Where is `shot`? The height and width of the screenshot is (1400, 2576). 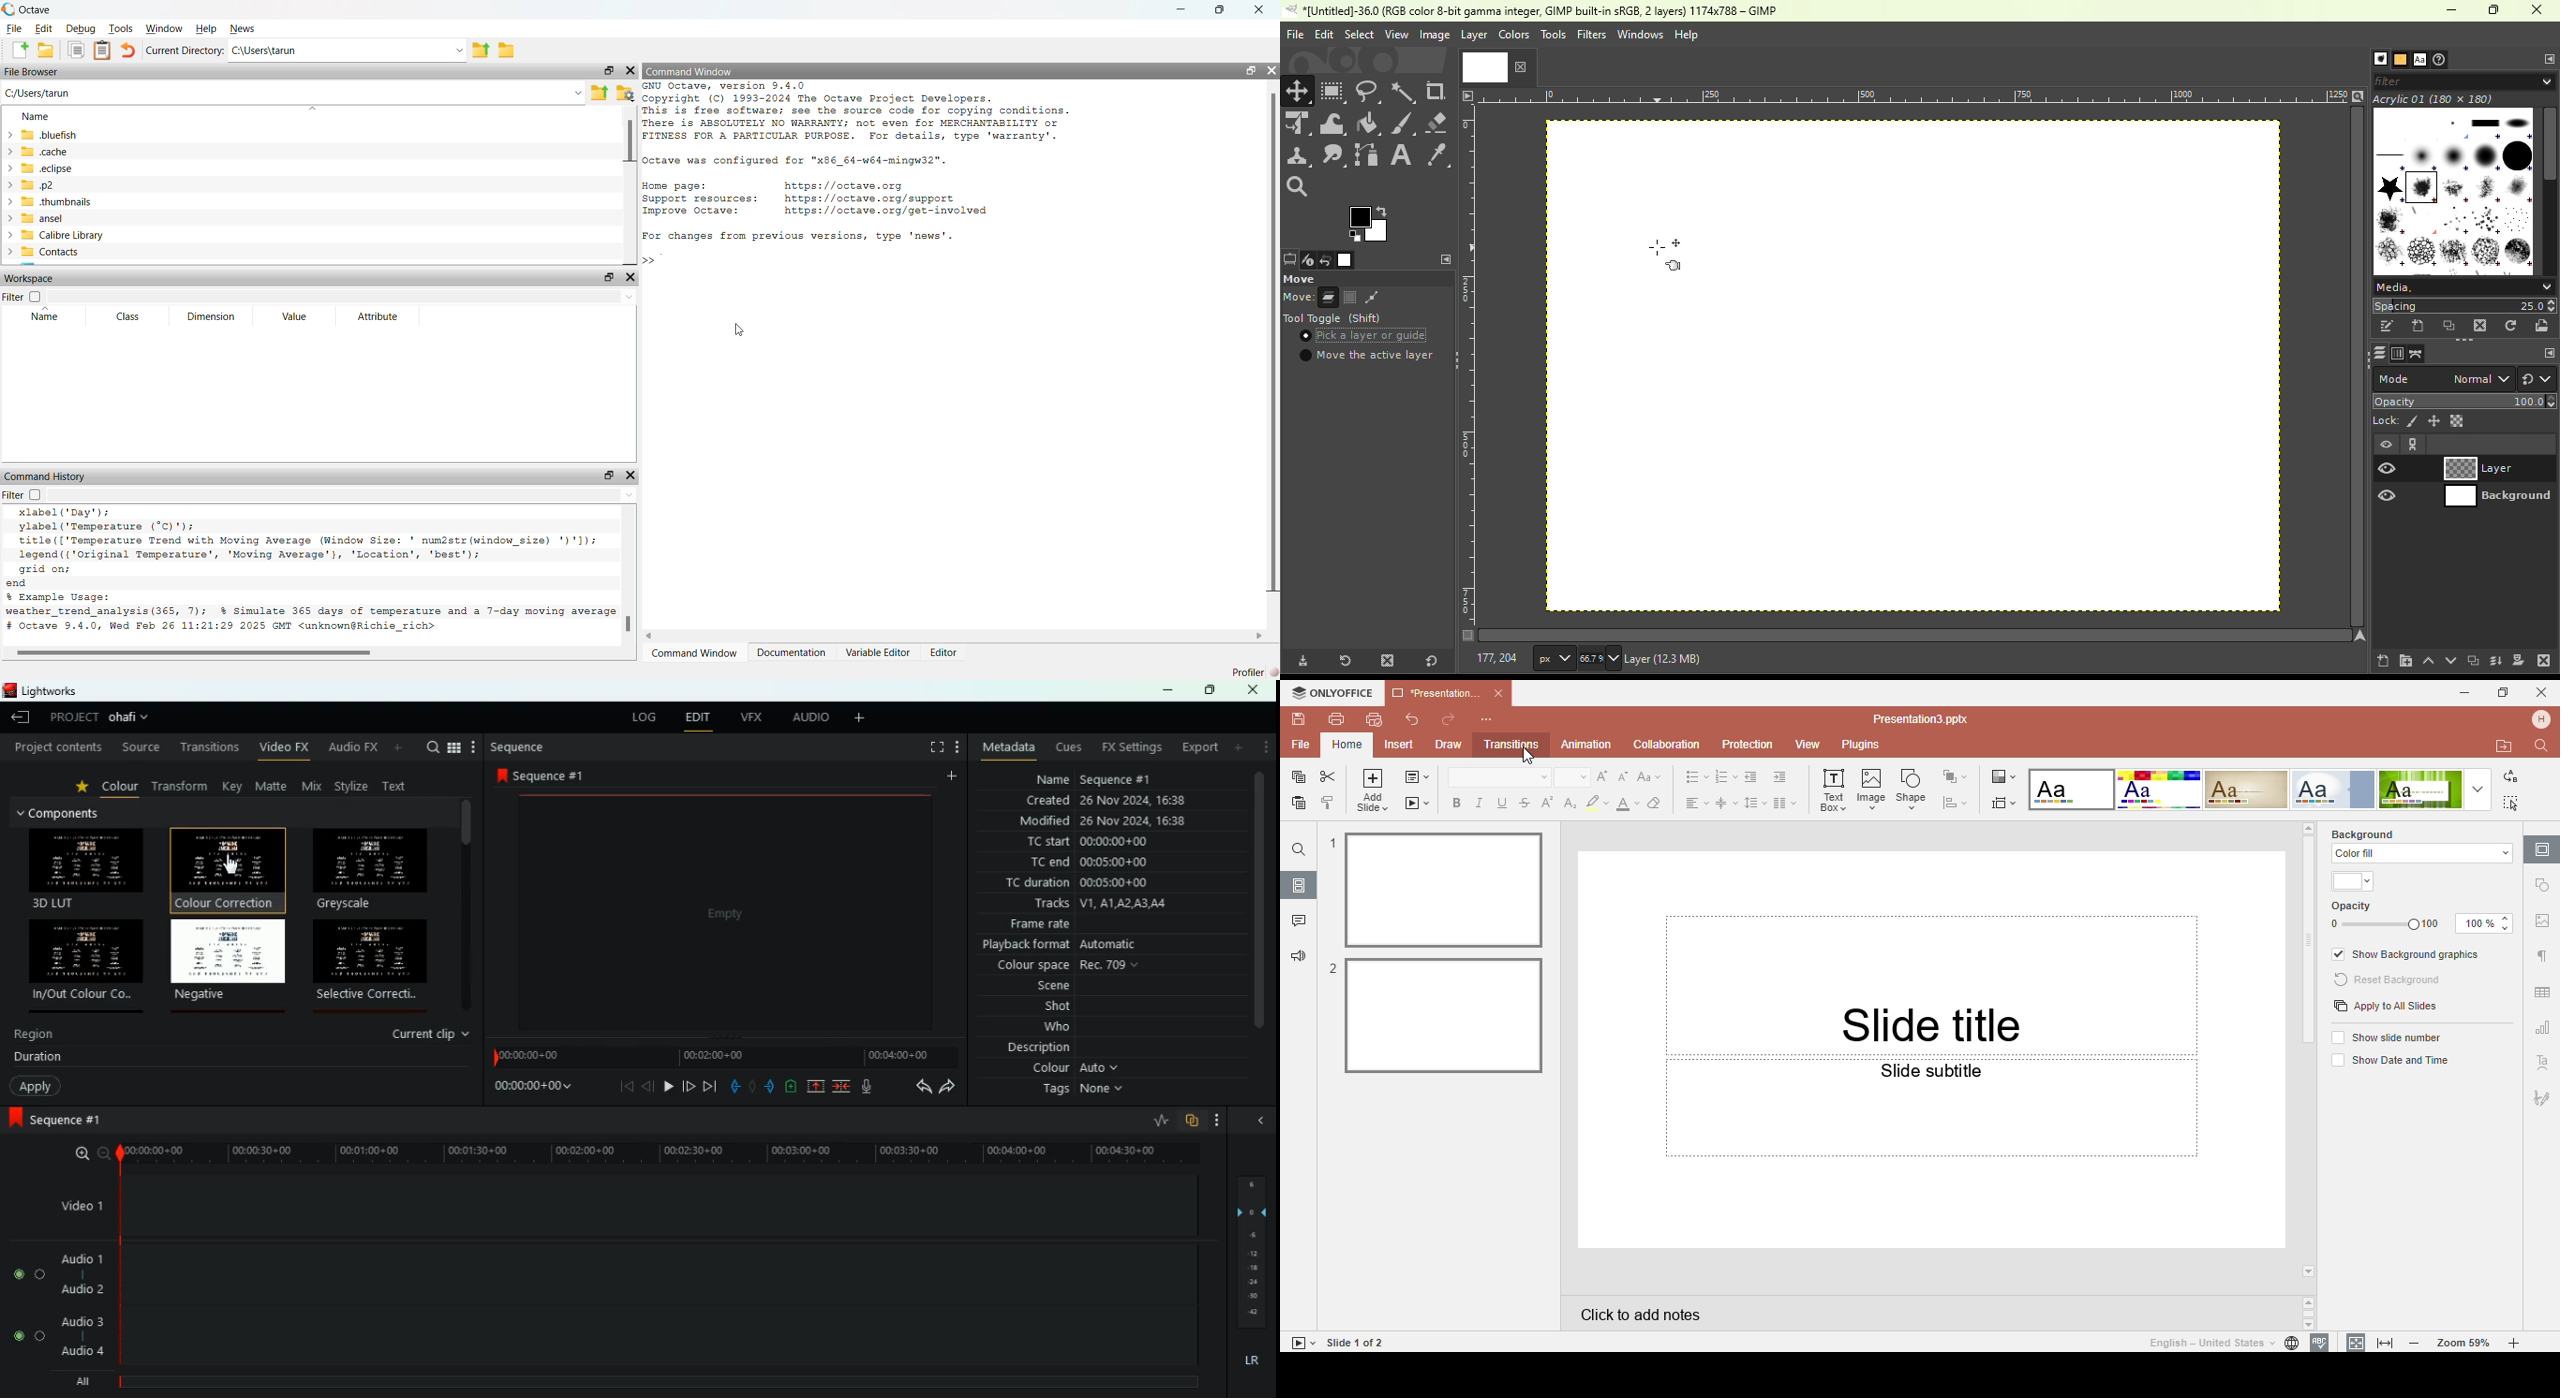 shot is located at coordinates (1042, 1007).